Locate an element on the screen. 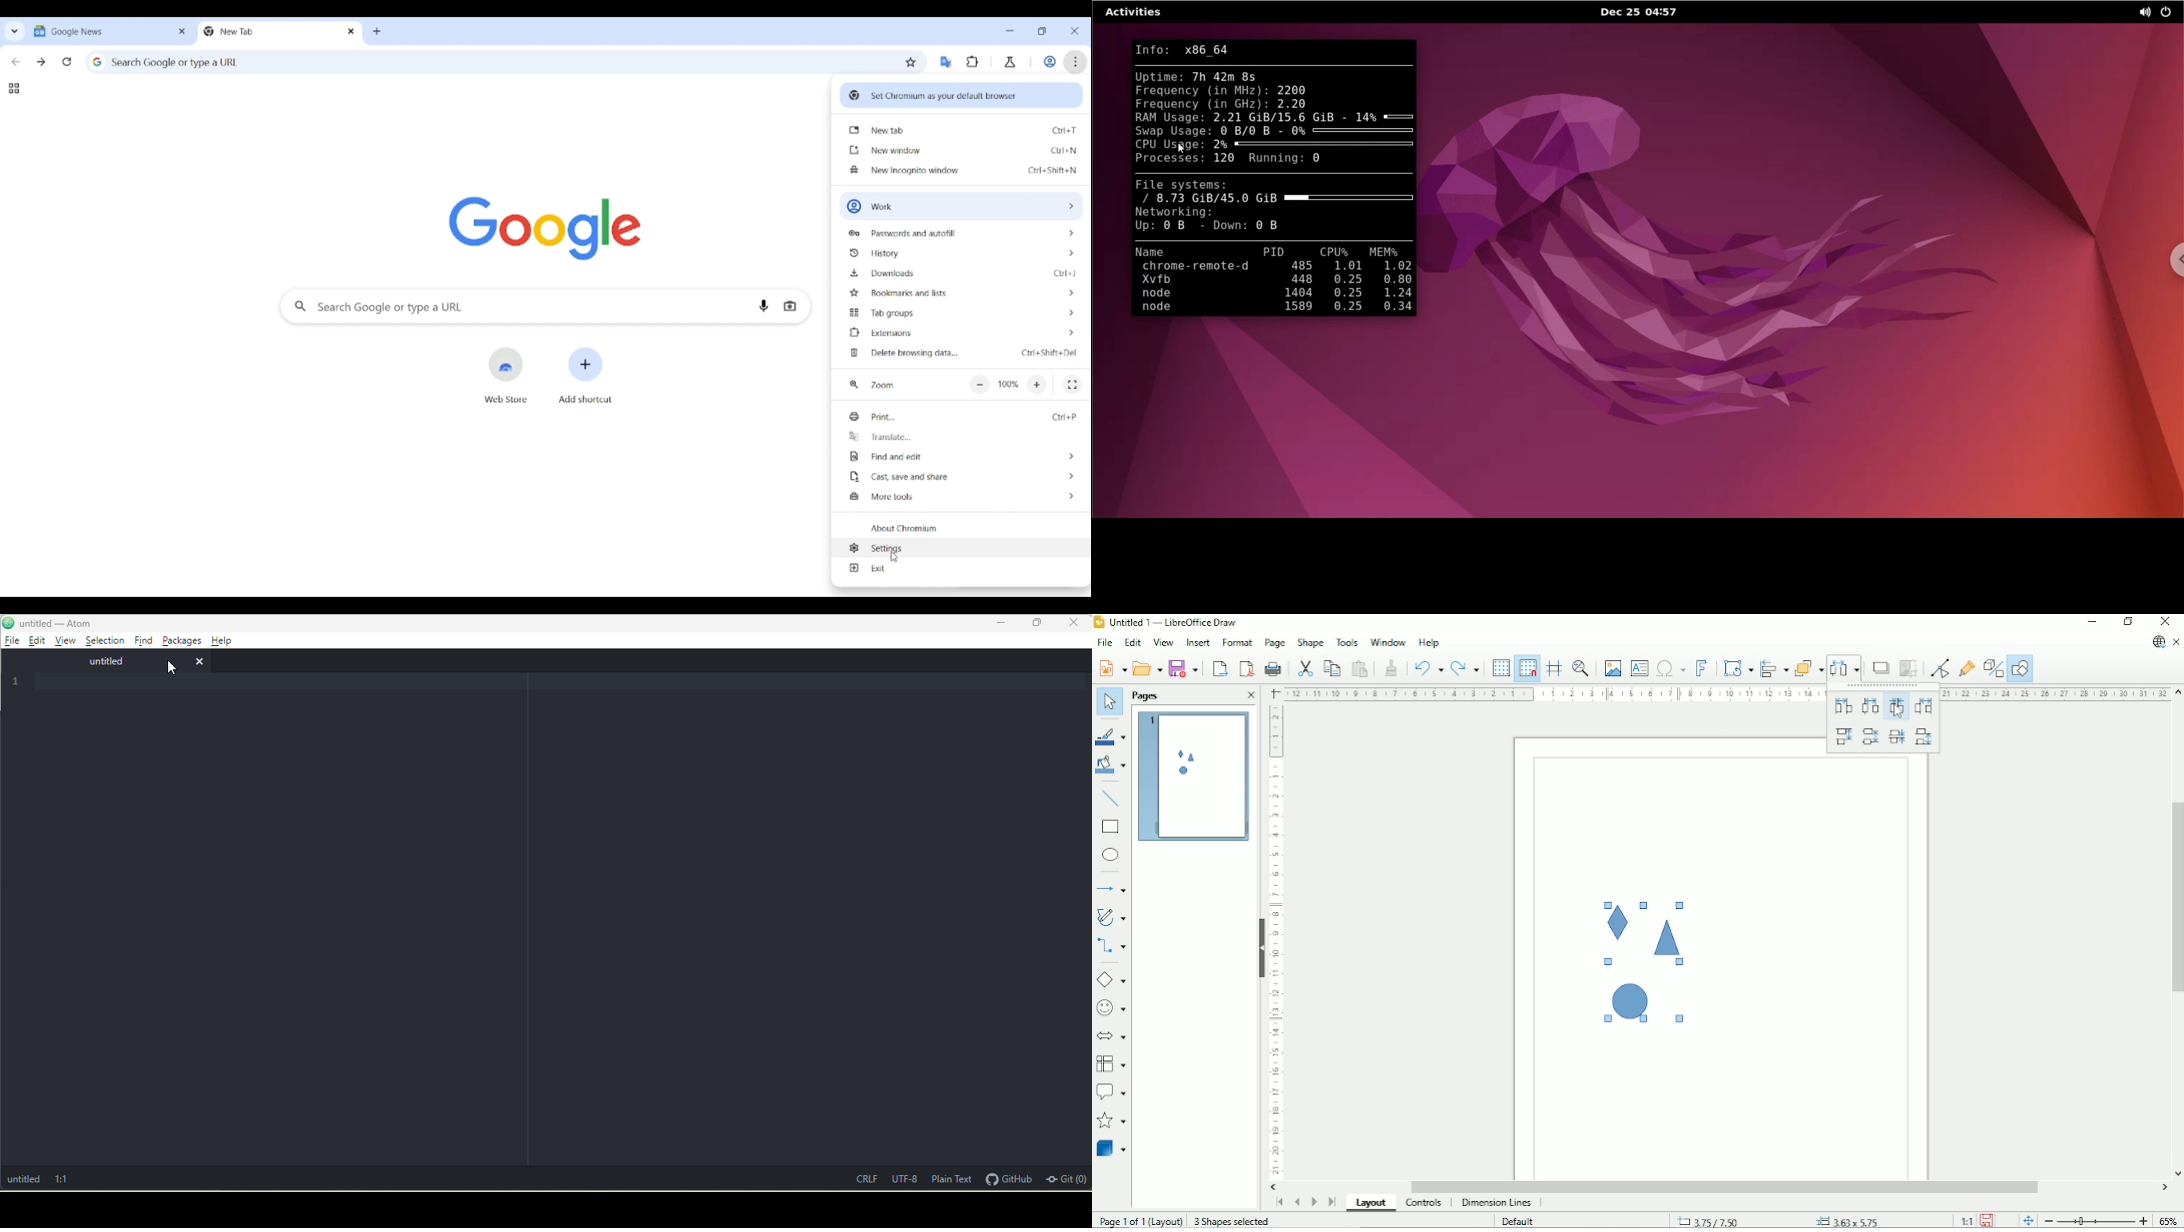 The image size is (2184, 1232). Vertical scale is located at coordinates (1276, 942).